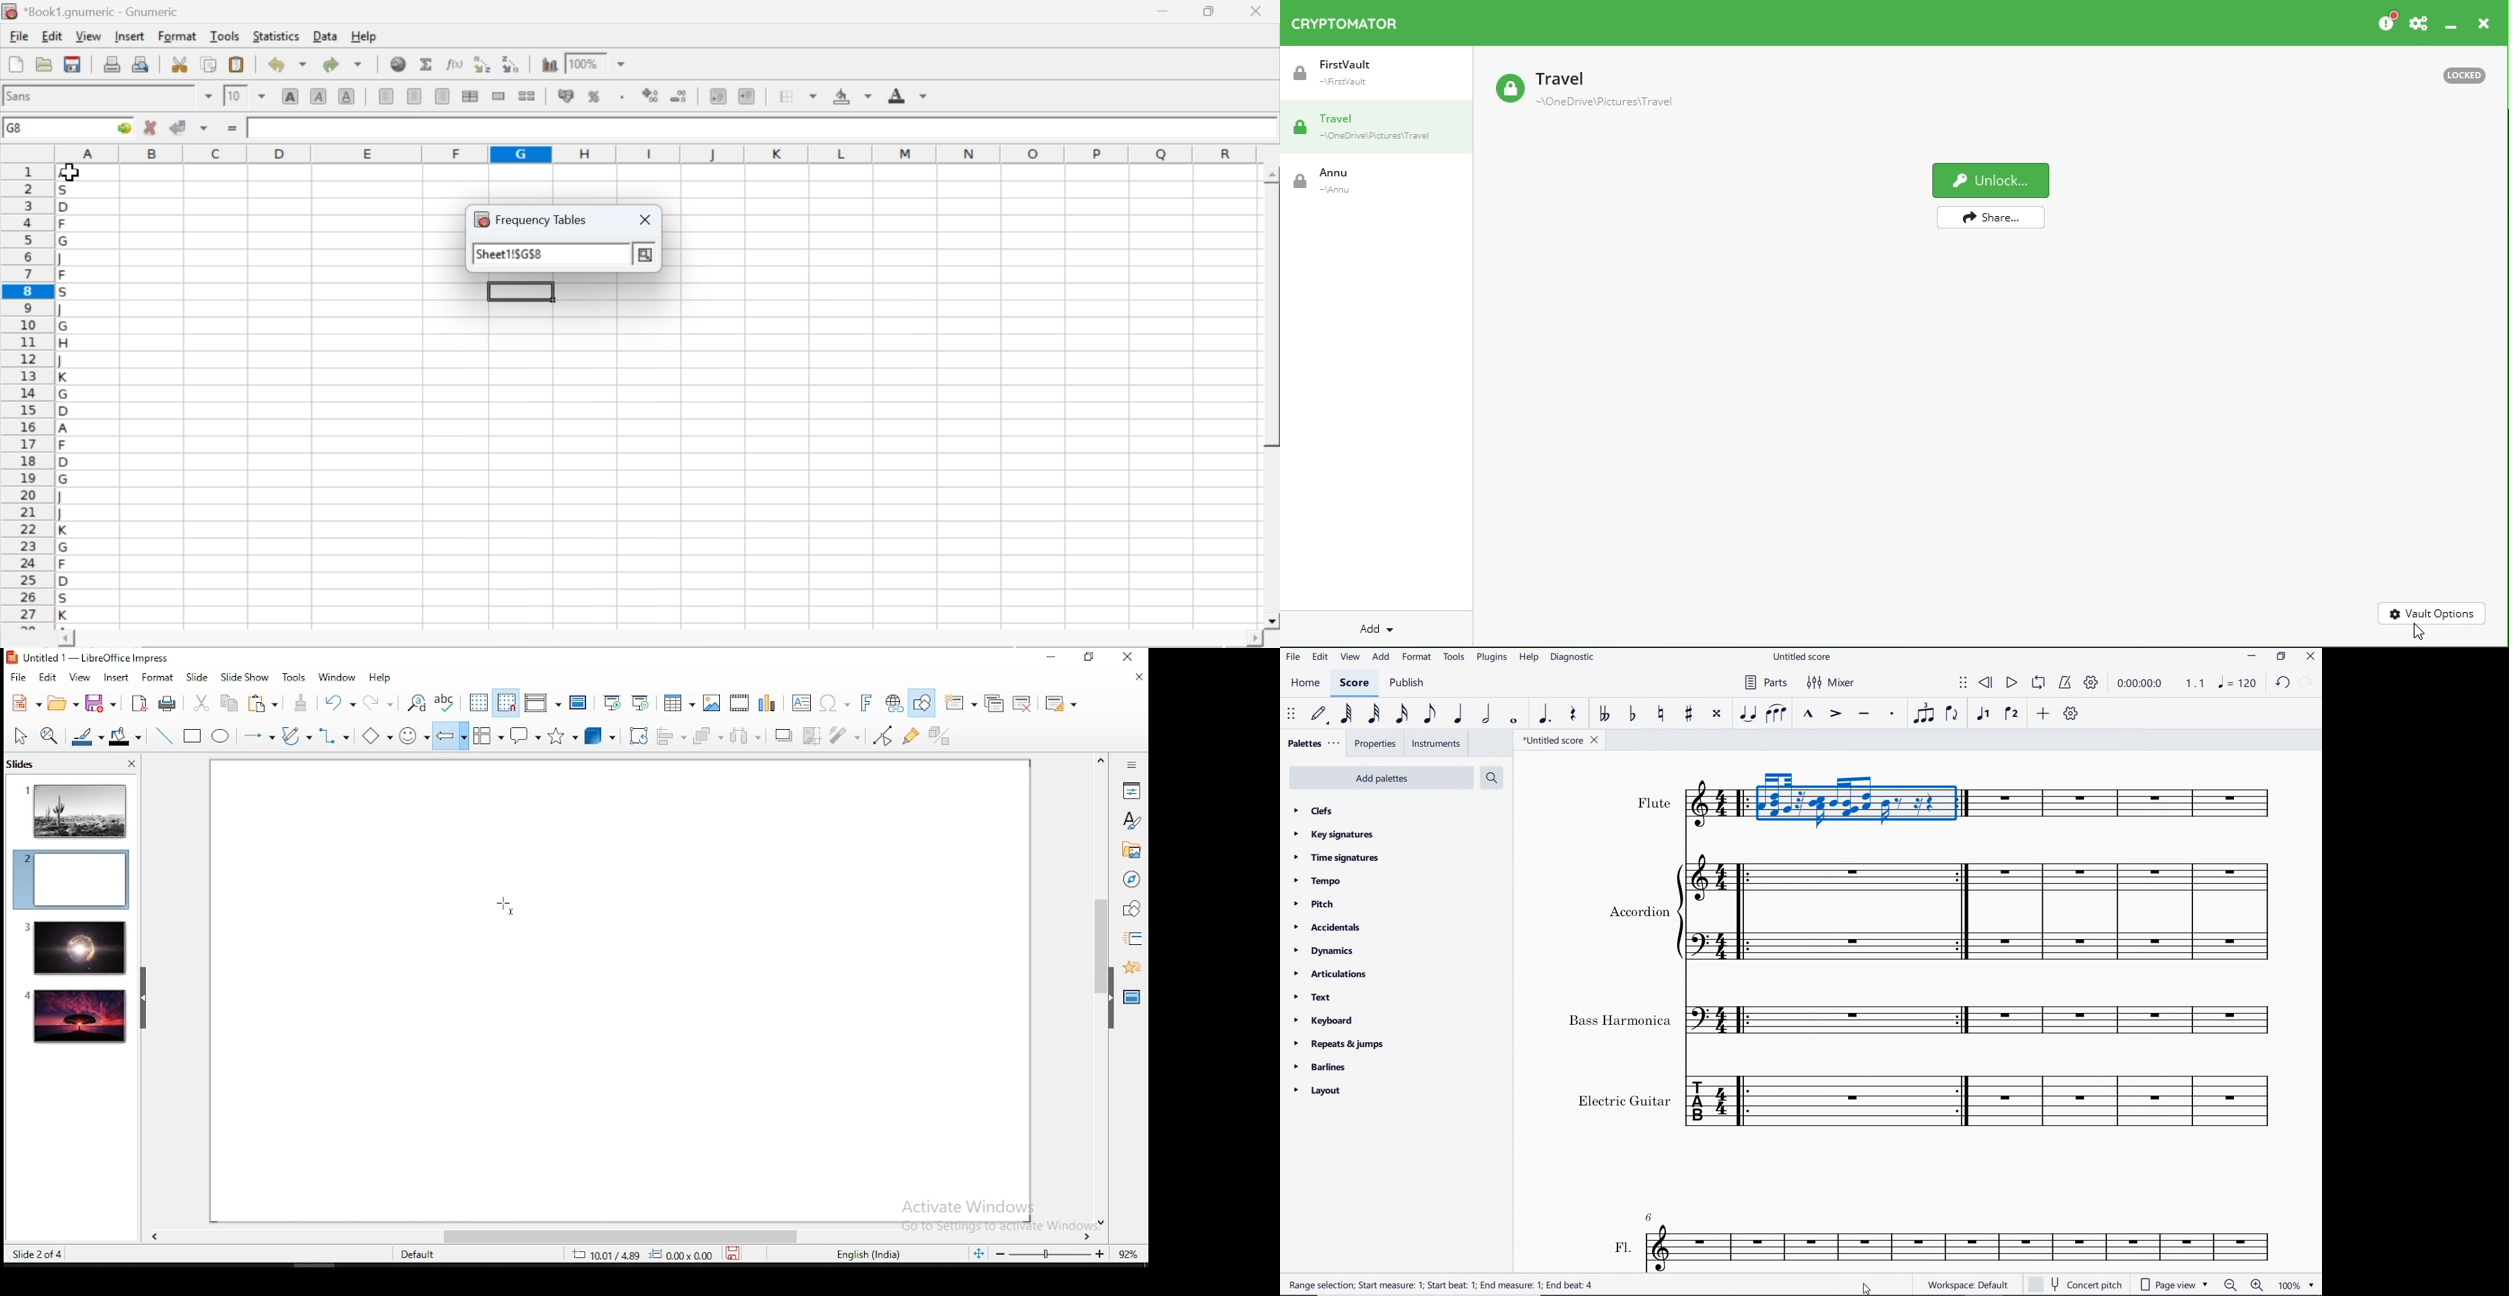 This screenshot has width=2520, height=1316. What do you see at coordinates (1379, 626) in the screenshot?
I see `Add new vault` at bounding box center [1379, 626].